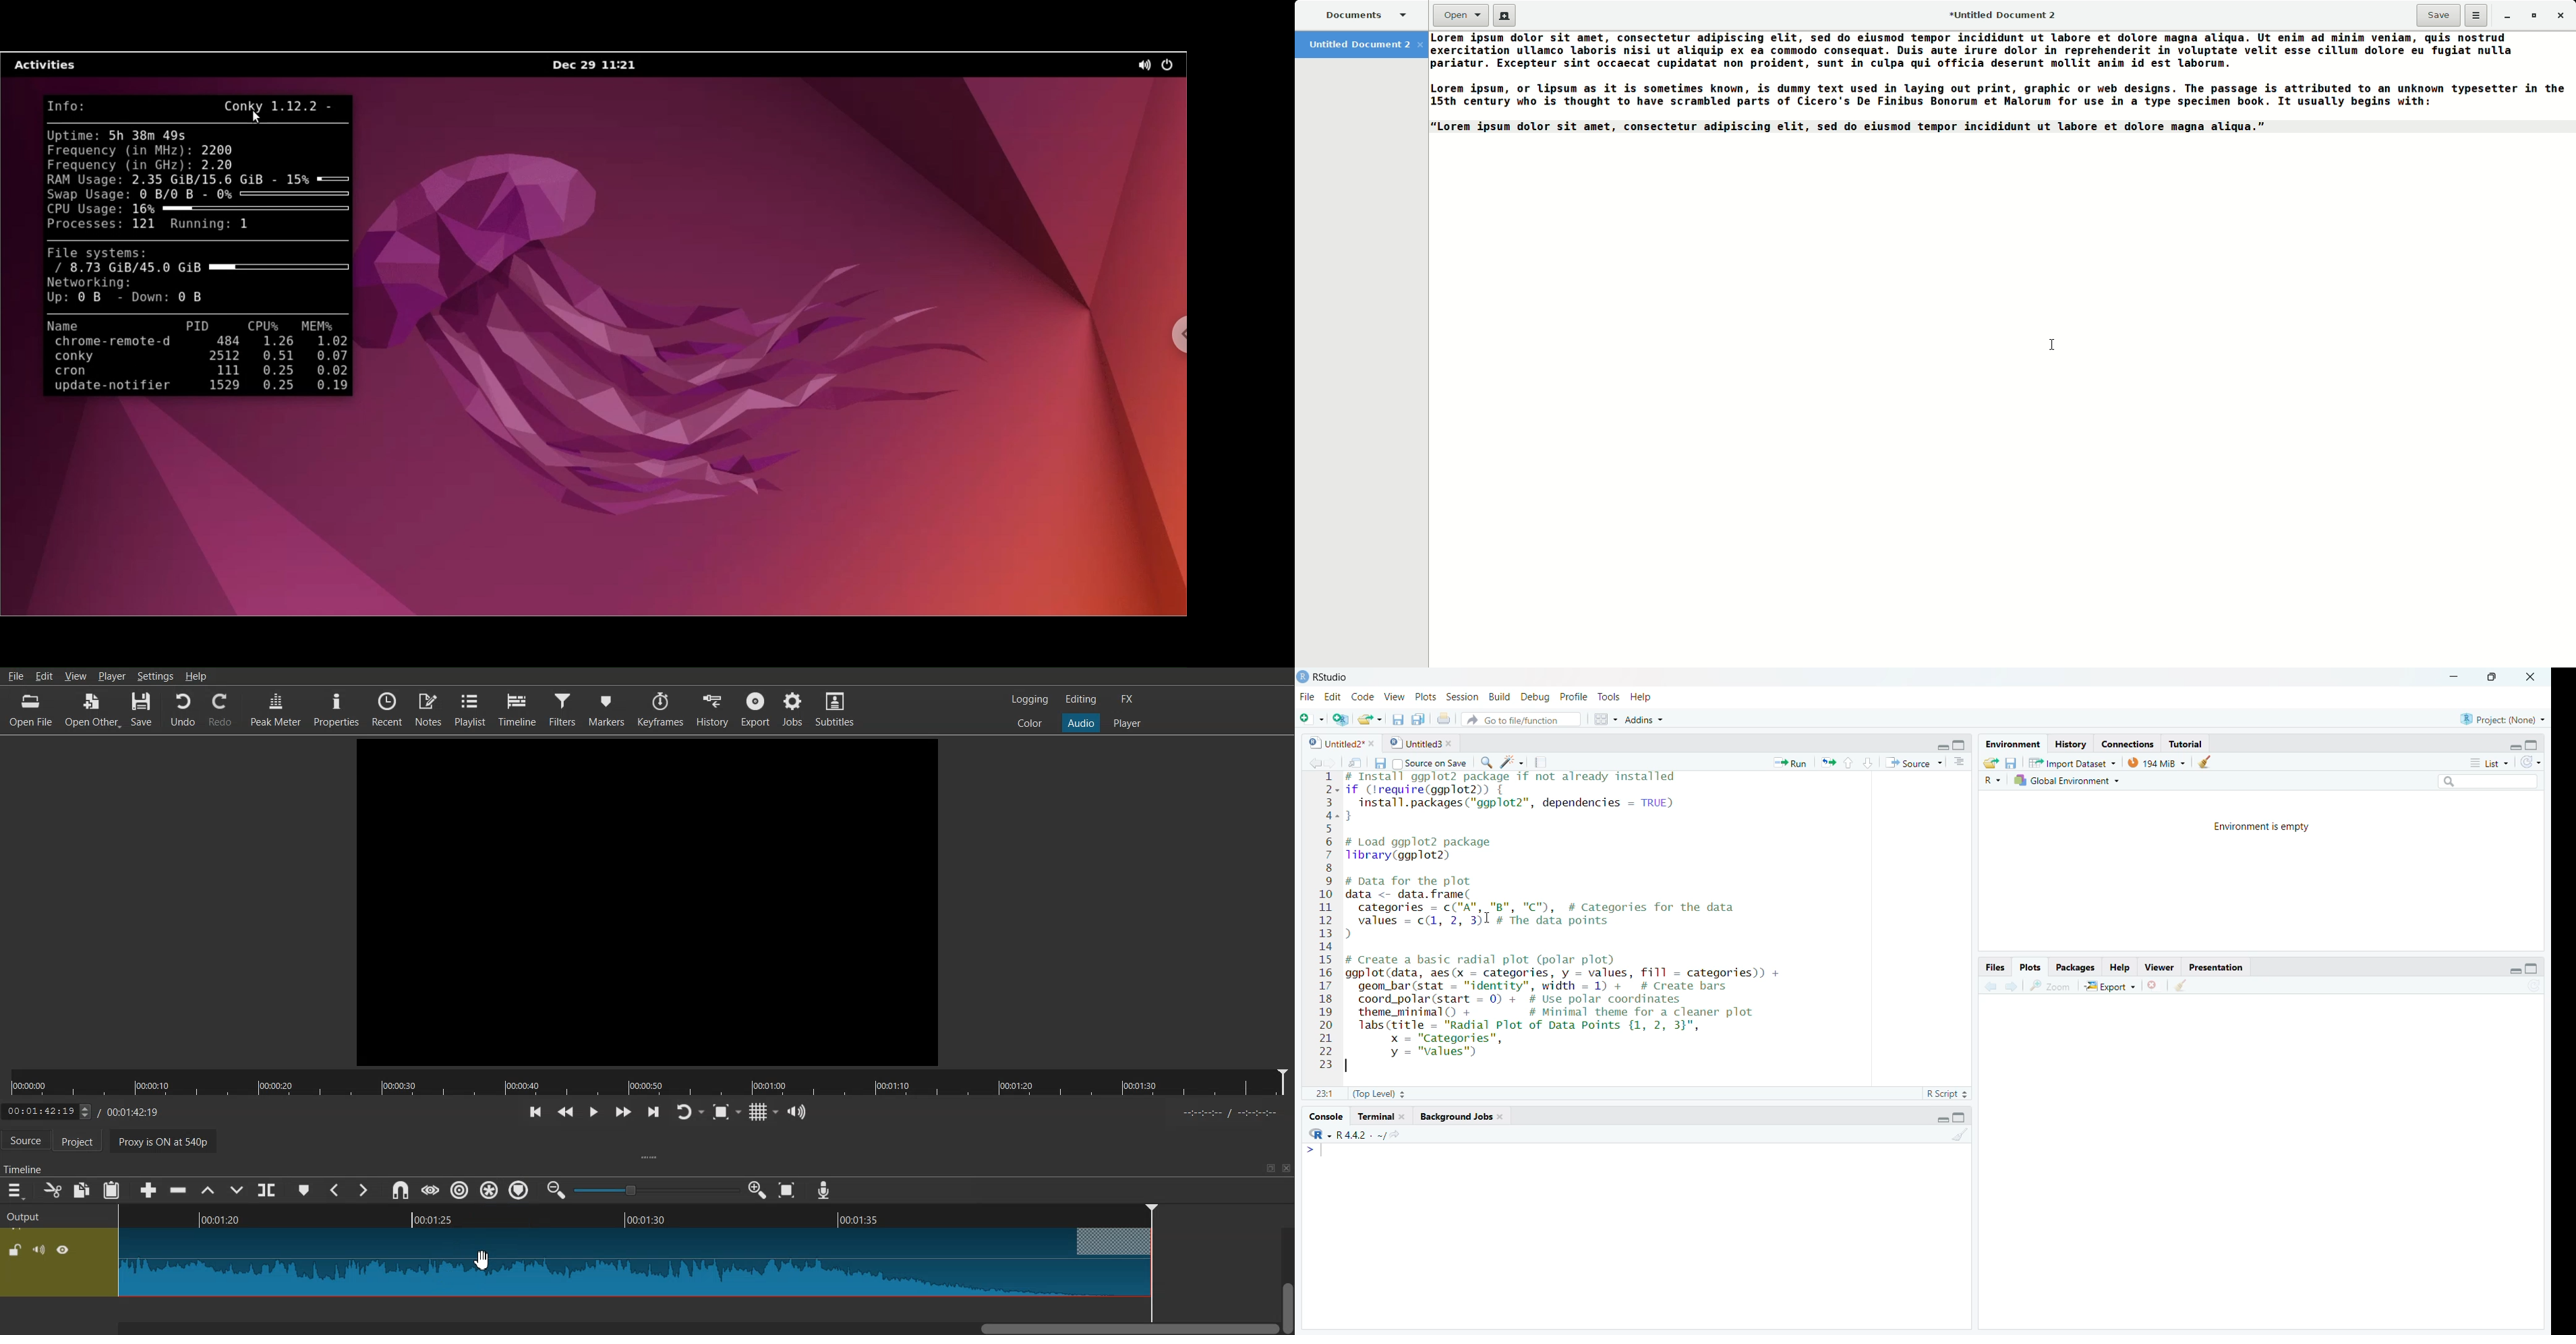 This screenshot has height=1344, width=2576. I want to click on Zoom, so click(2051, 986).